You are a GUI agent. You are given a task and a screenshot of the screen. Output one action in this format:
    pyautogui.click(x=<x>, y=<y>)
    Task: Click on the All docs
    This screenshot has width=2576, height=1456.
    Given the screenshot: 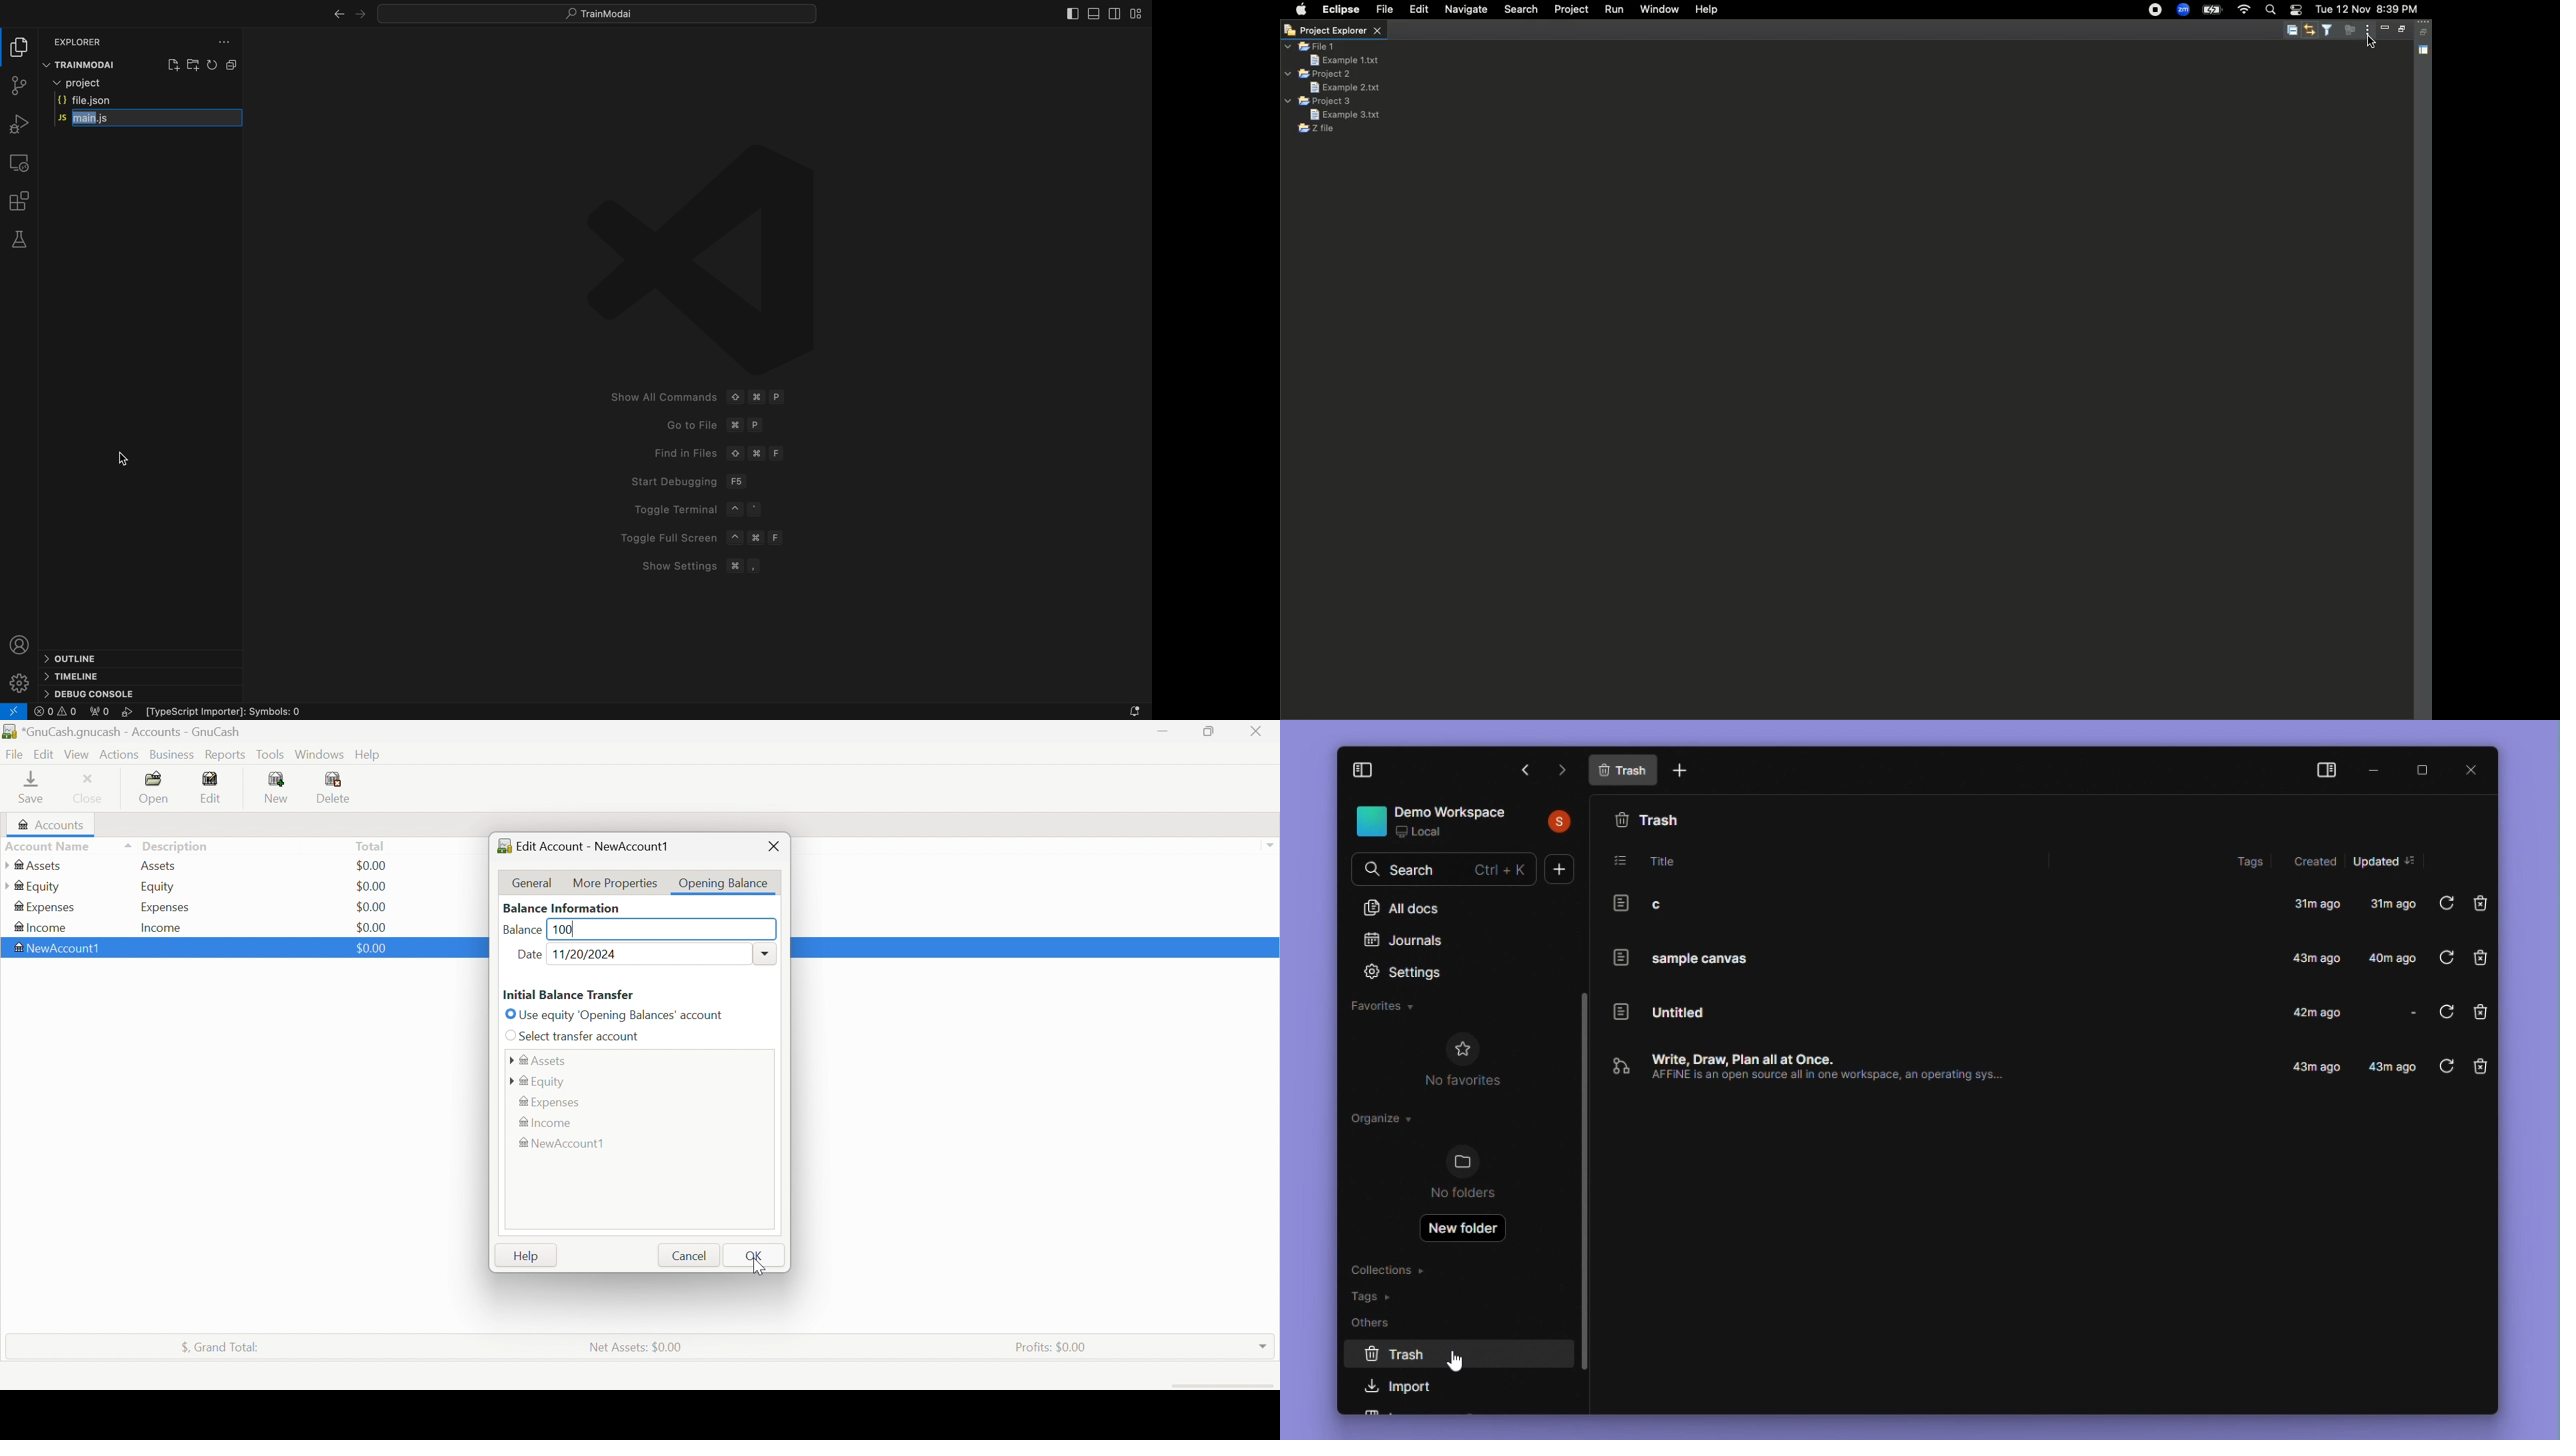 What is the action you would take?
    pyautogui.click(x=1460, y=908)
    